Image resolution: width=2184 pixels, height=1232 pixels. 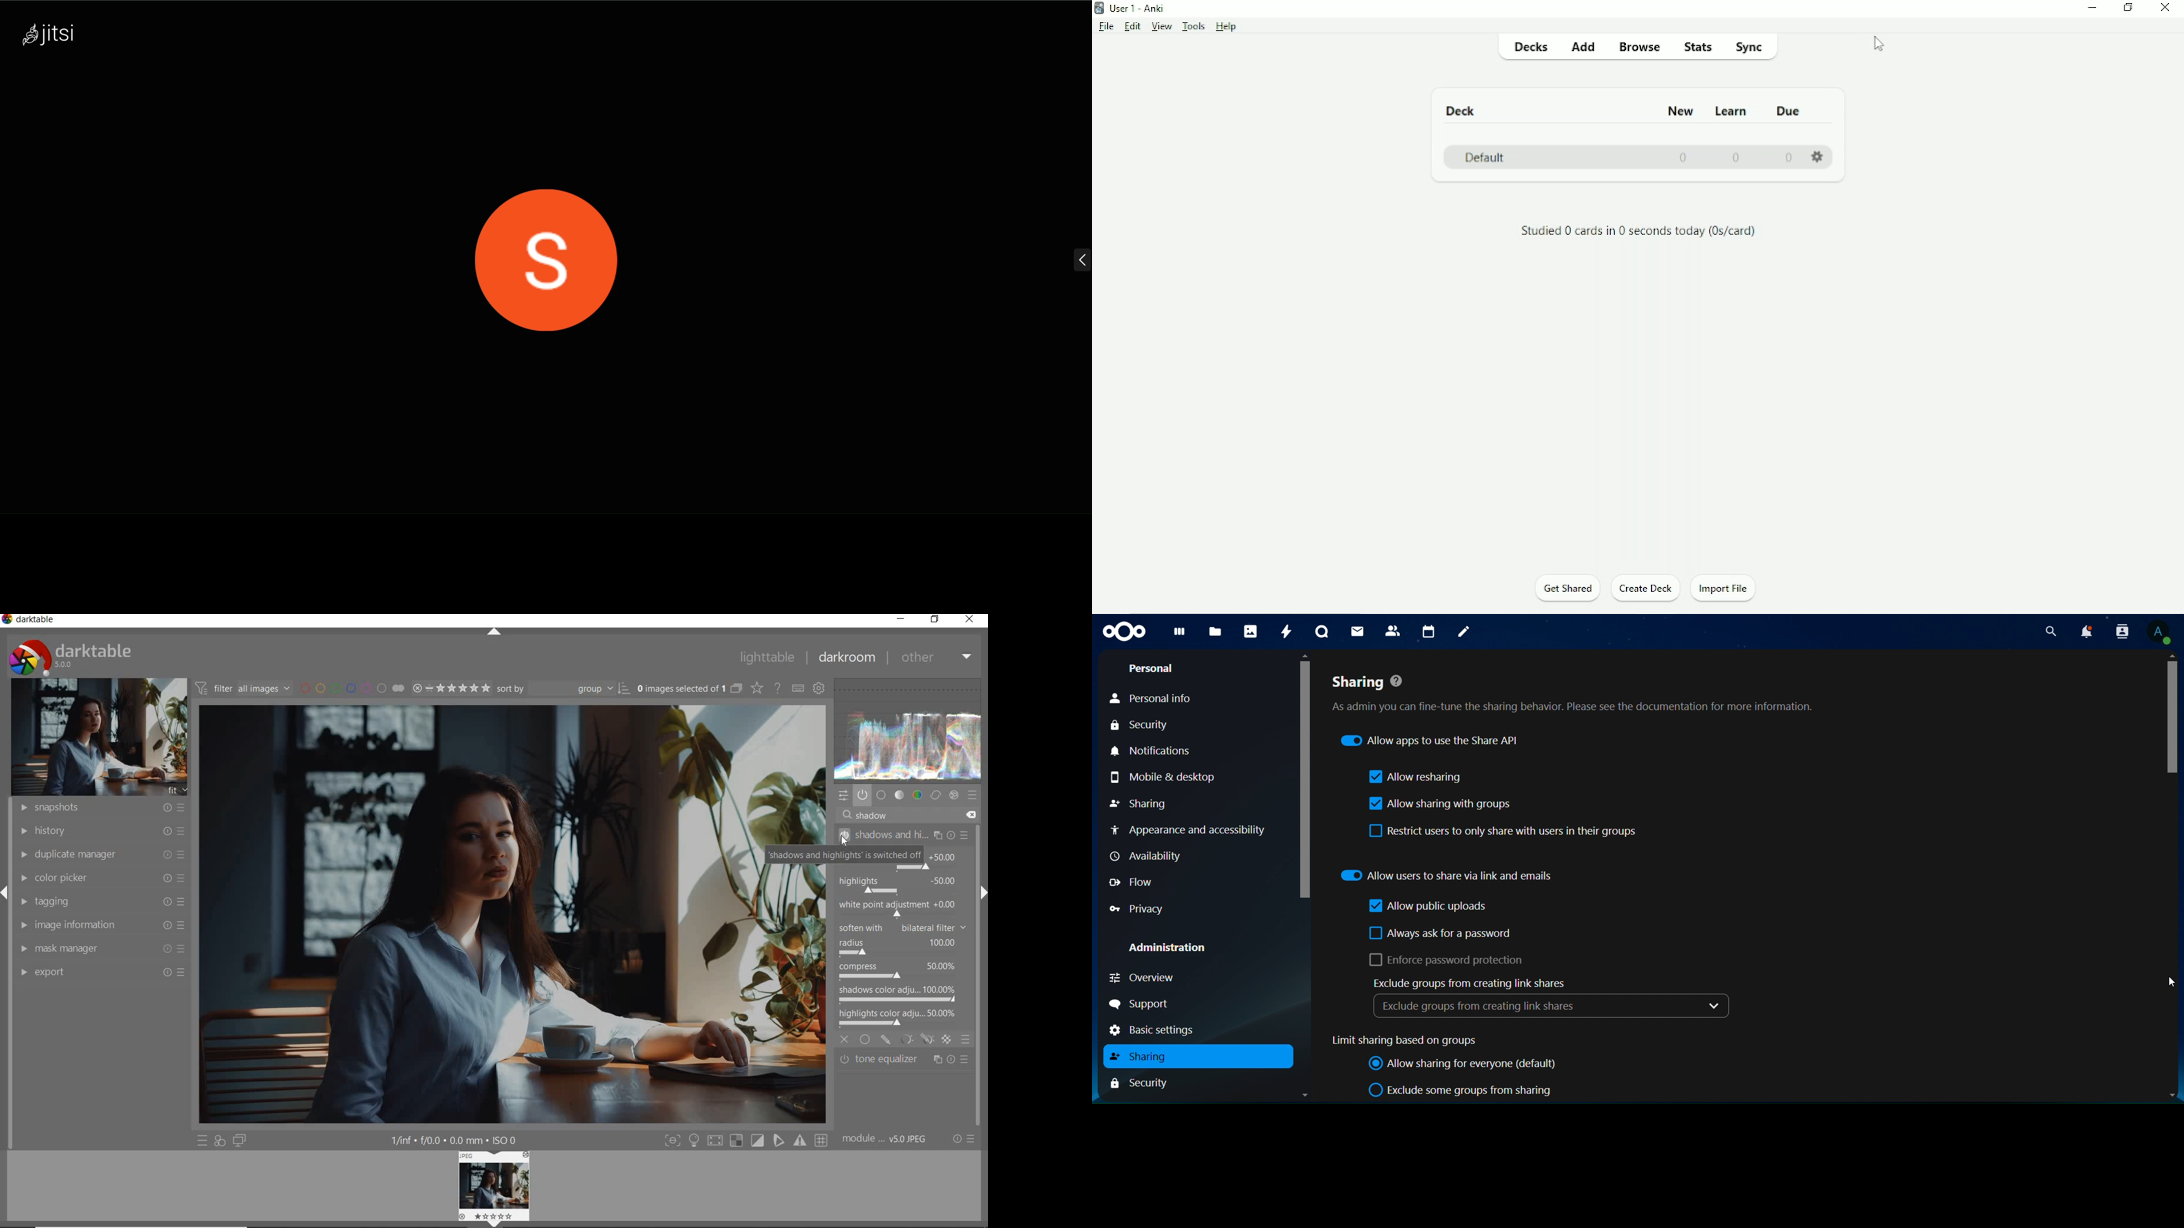 What do you see at coordinates (935, 795) in the screenshot?
I see `correct` at bounding box center [935, 795].